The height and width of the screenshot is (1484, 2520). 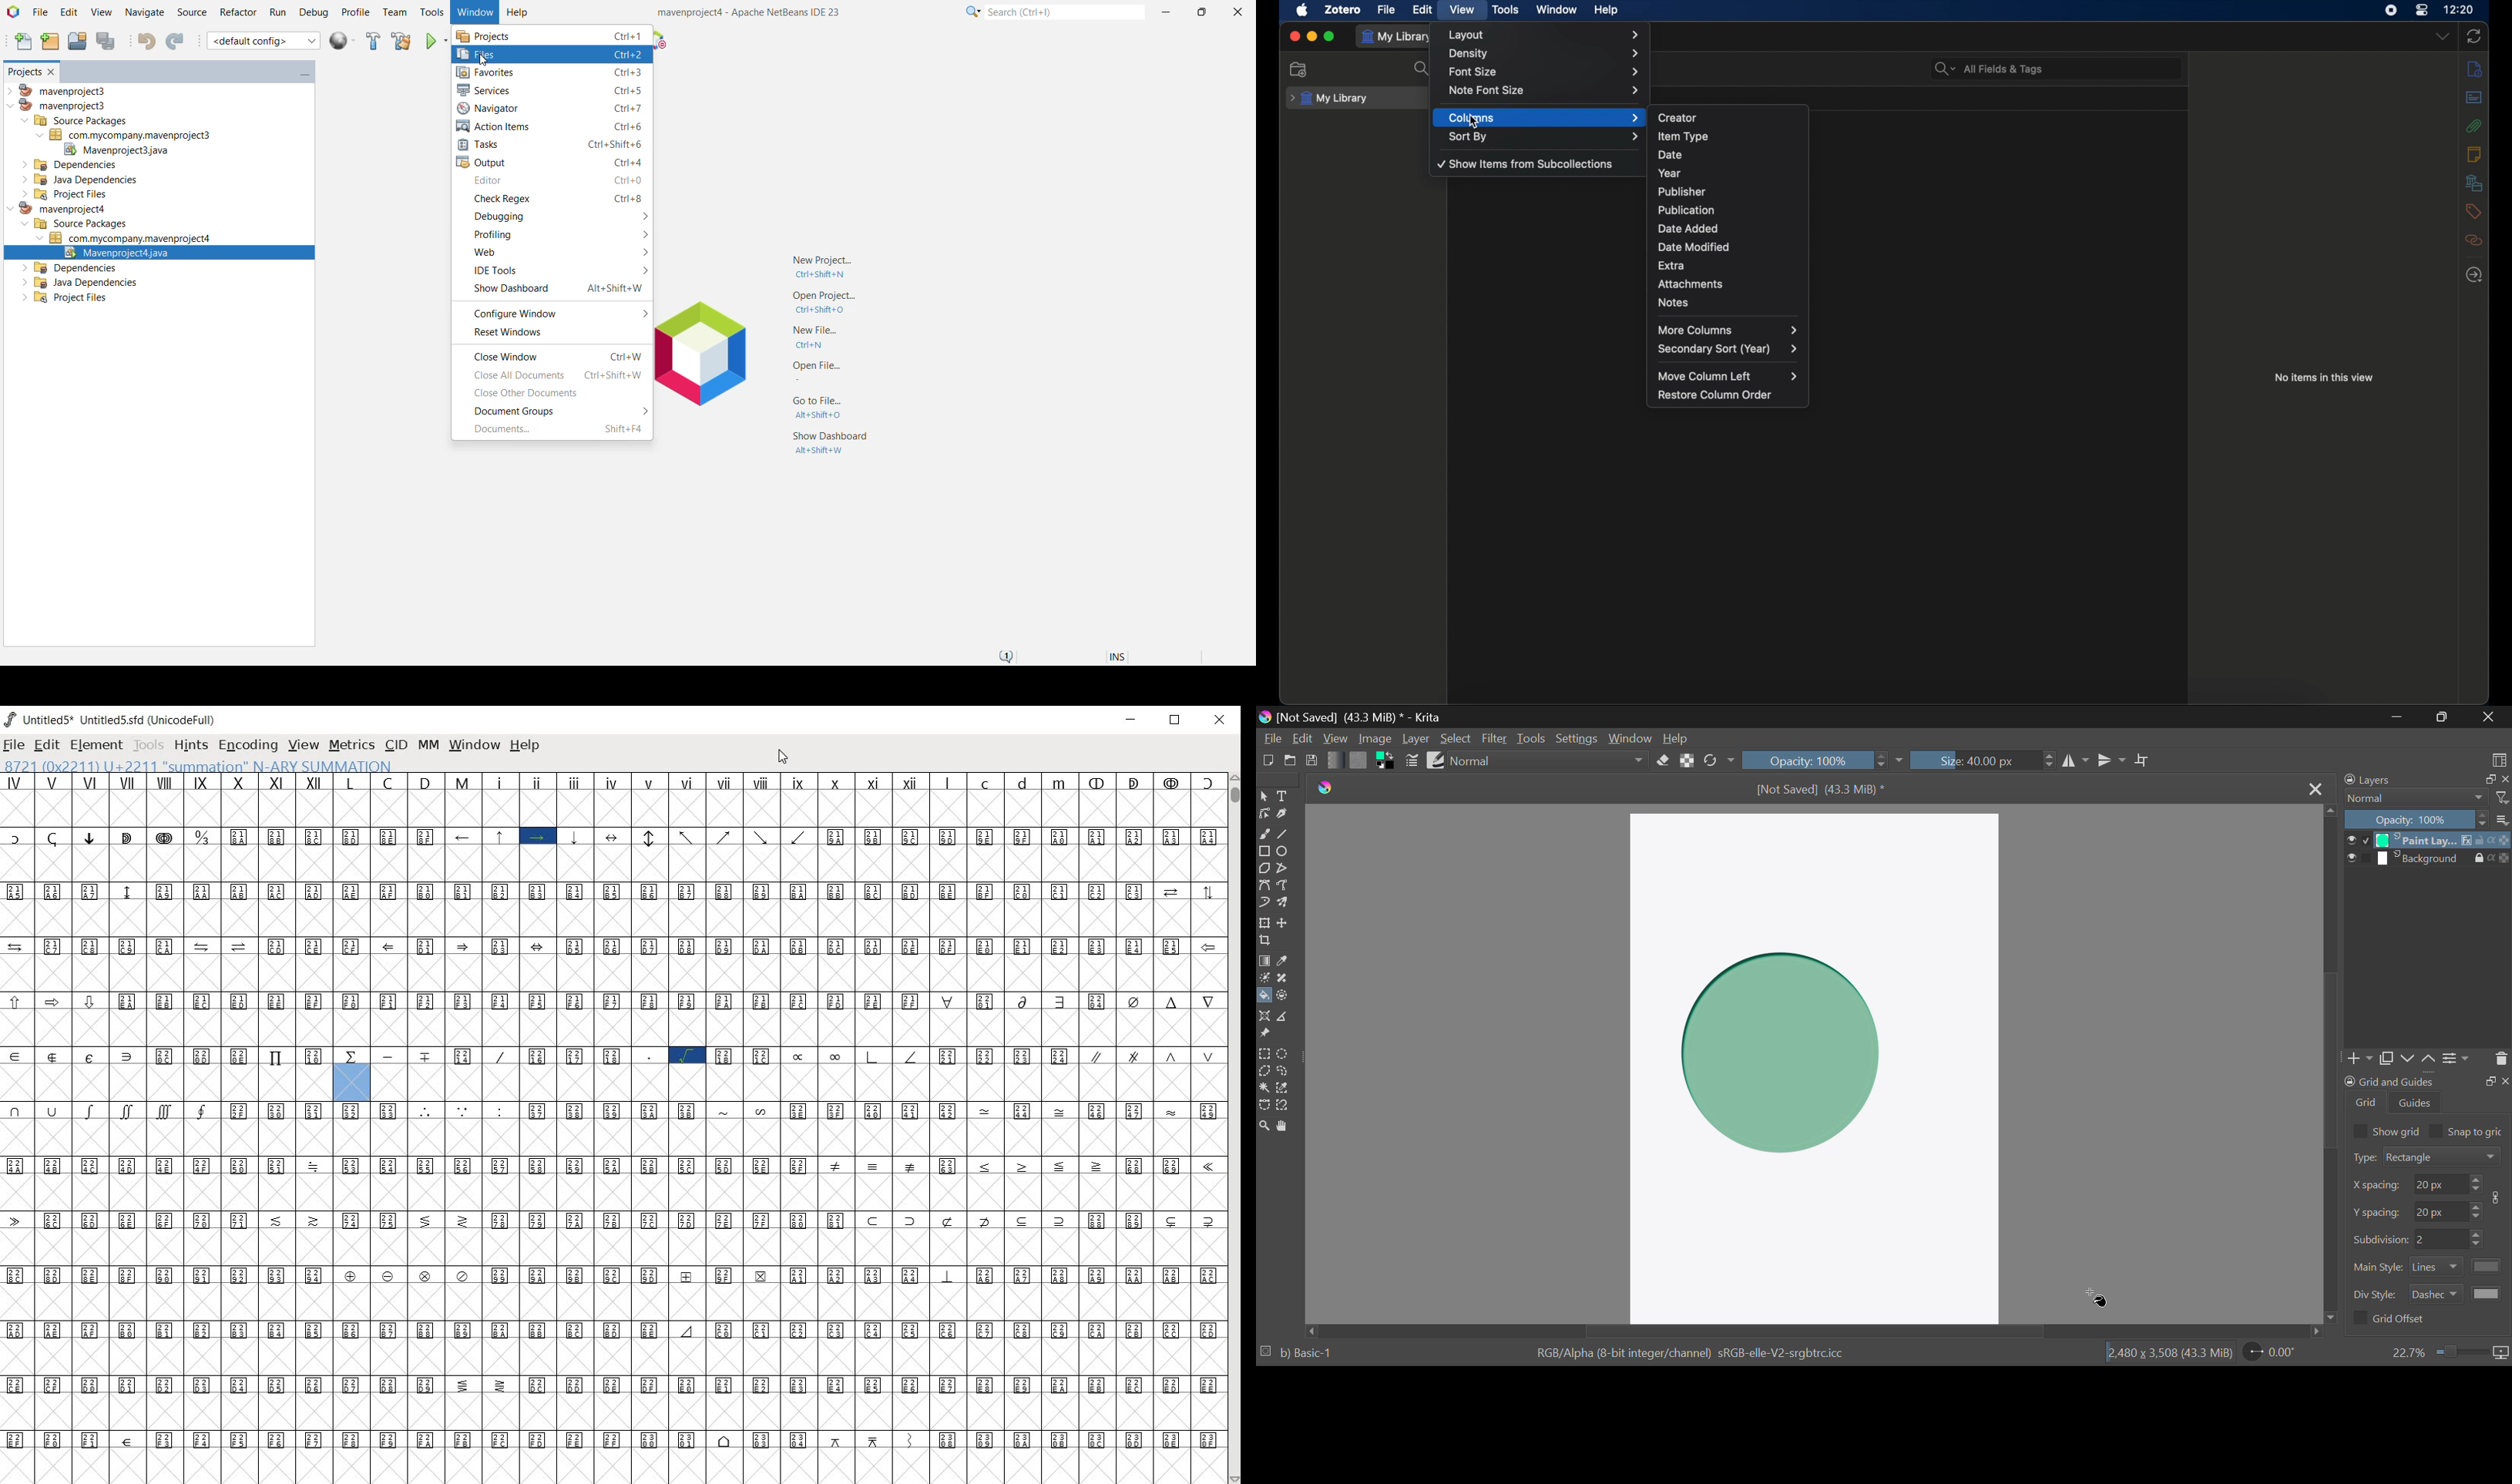 I want to click on search bar, so click(x=1987, y=69).